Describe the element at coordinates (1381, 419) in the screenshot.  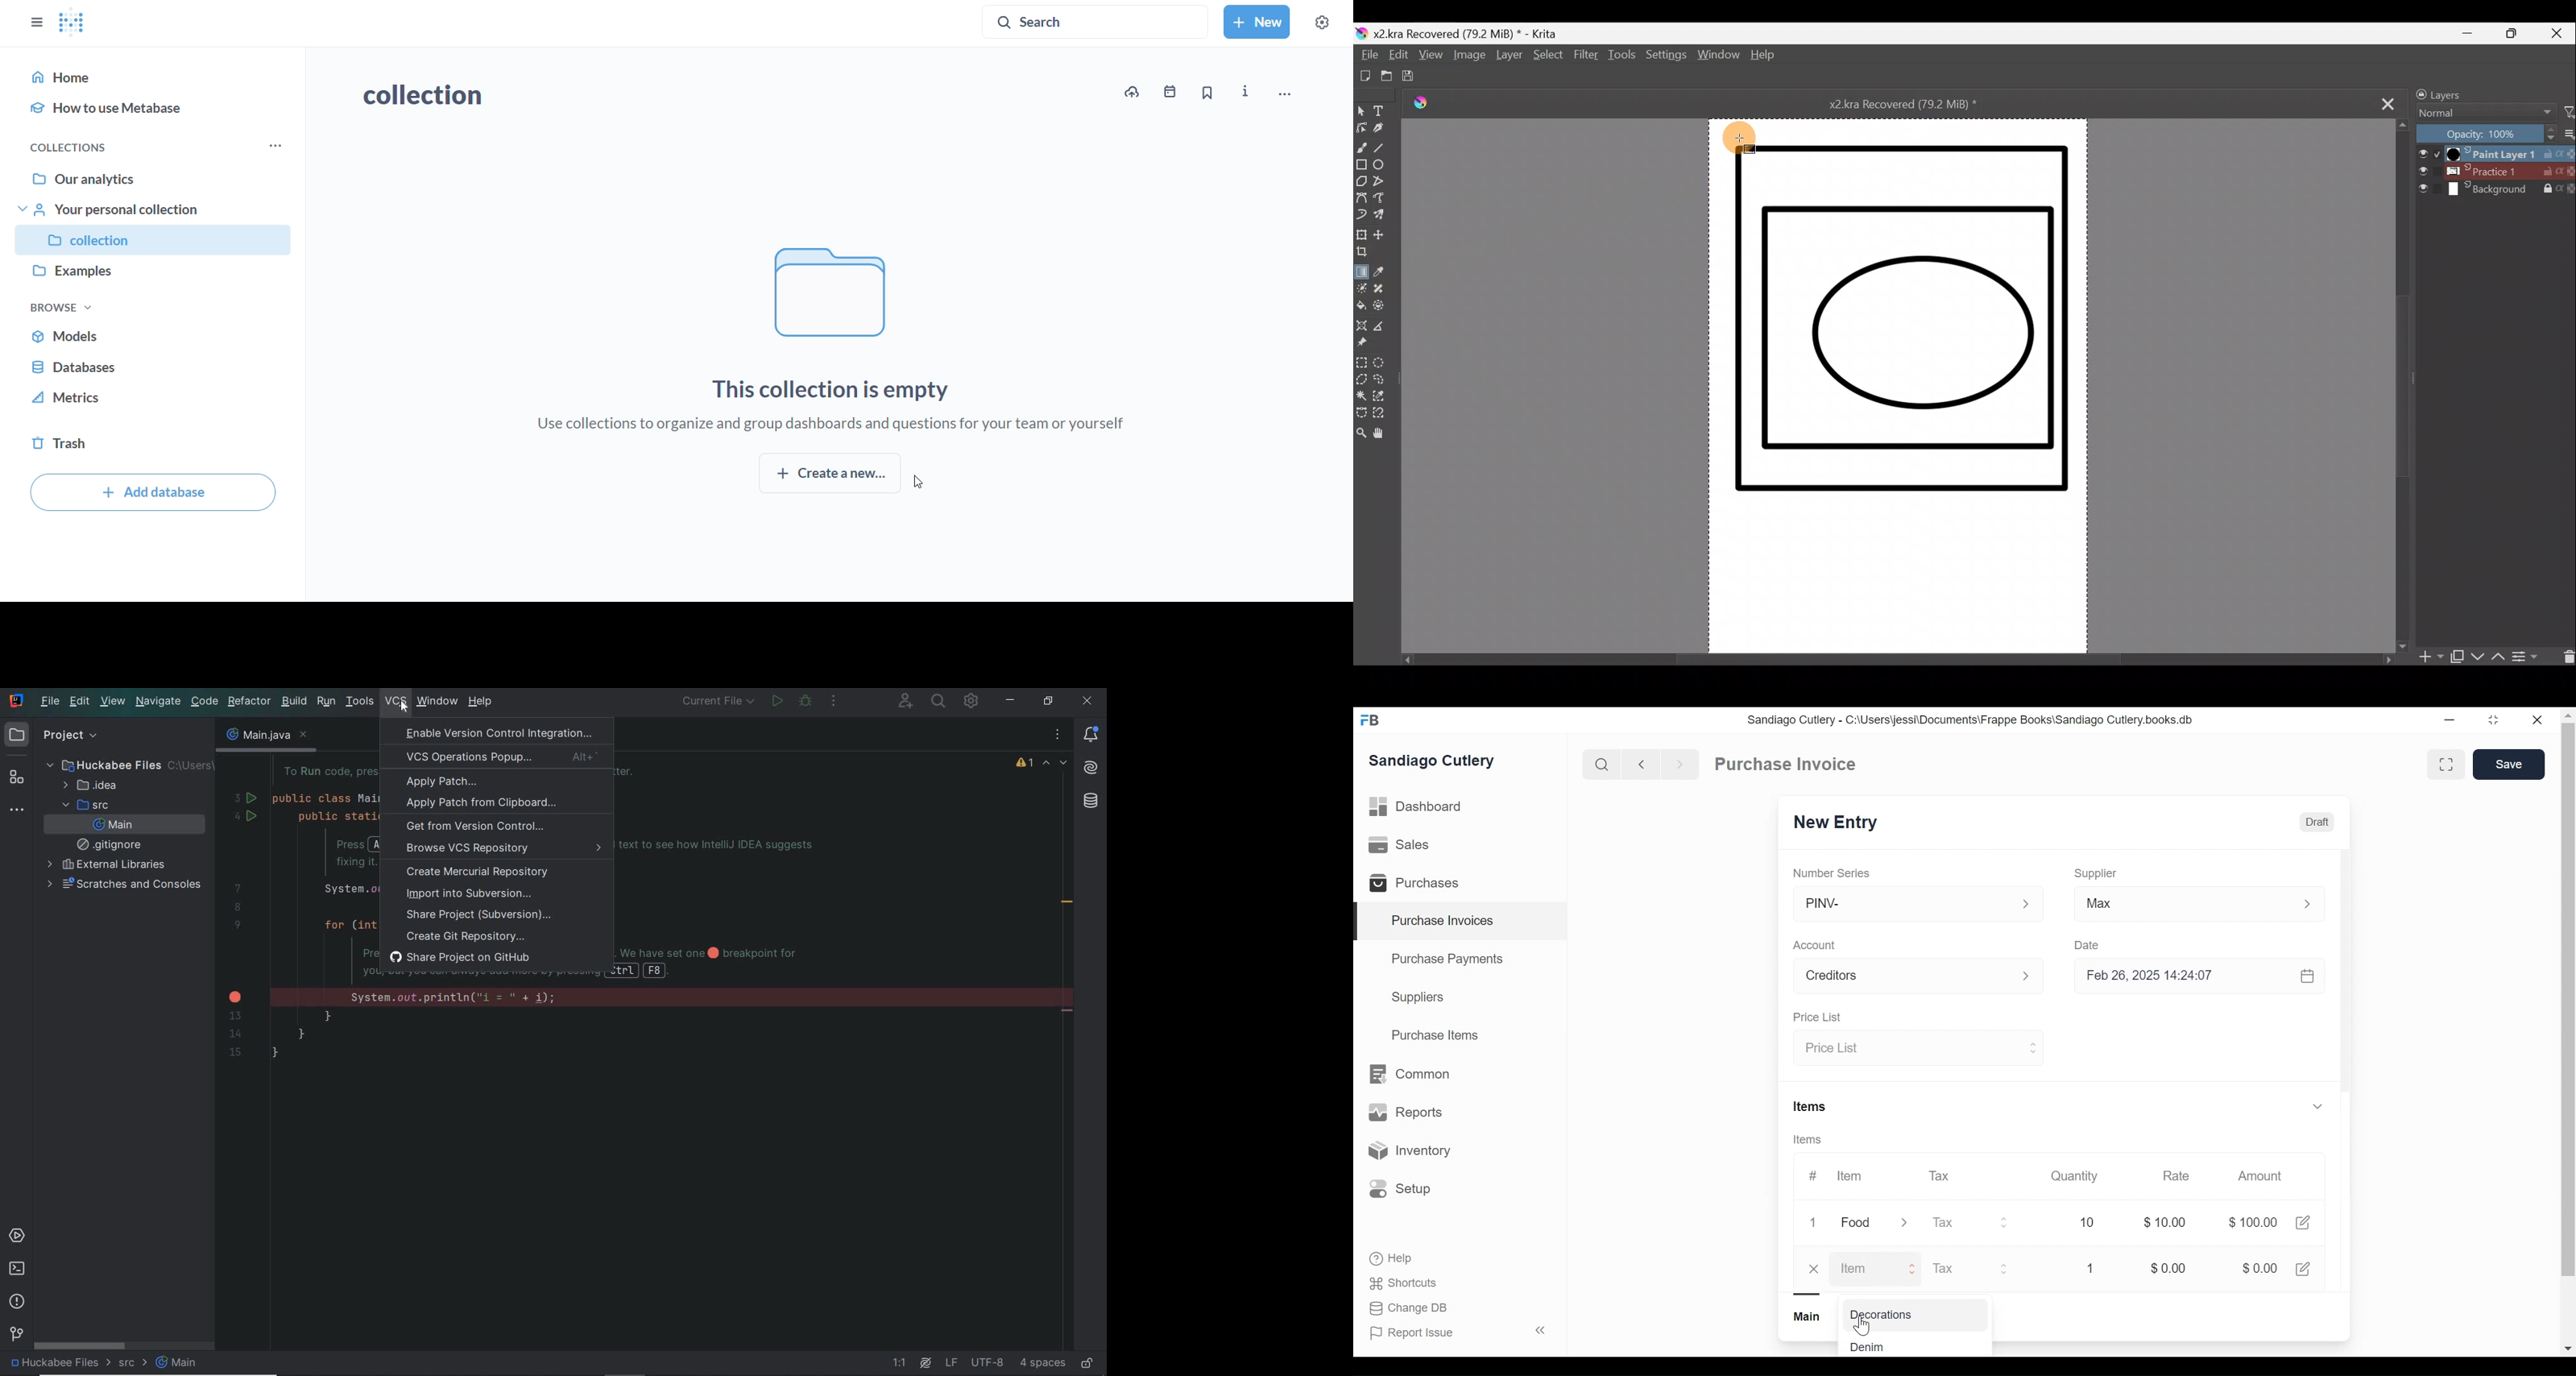
I see `Magnetic curve selection tool` at that location.